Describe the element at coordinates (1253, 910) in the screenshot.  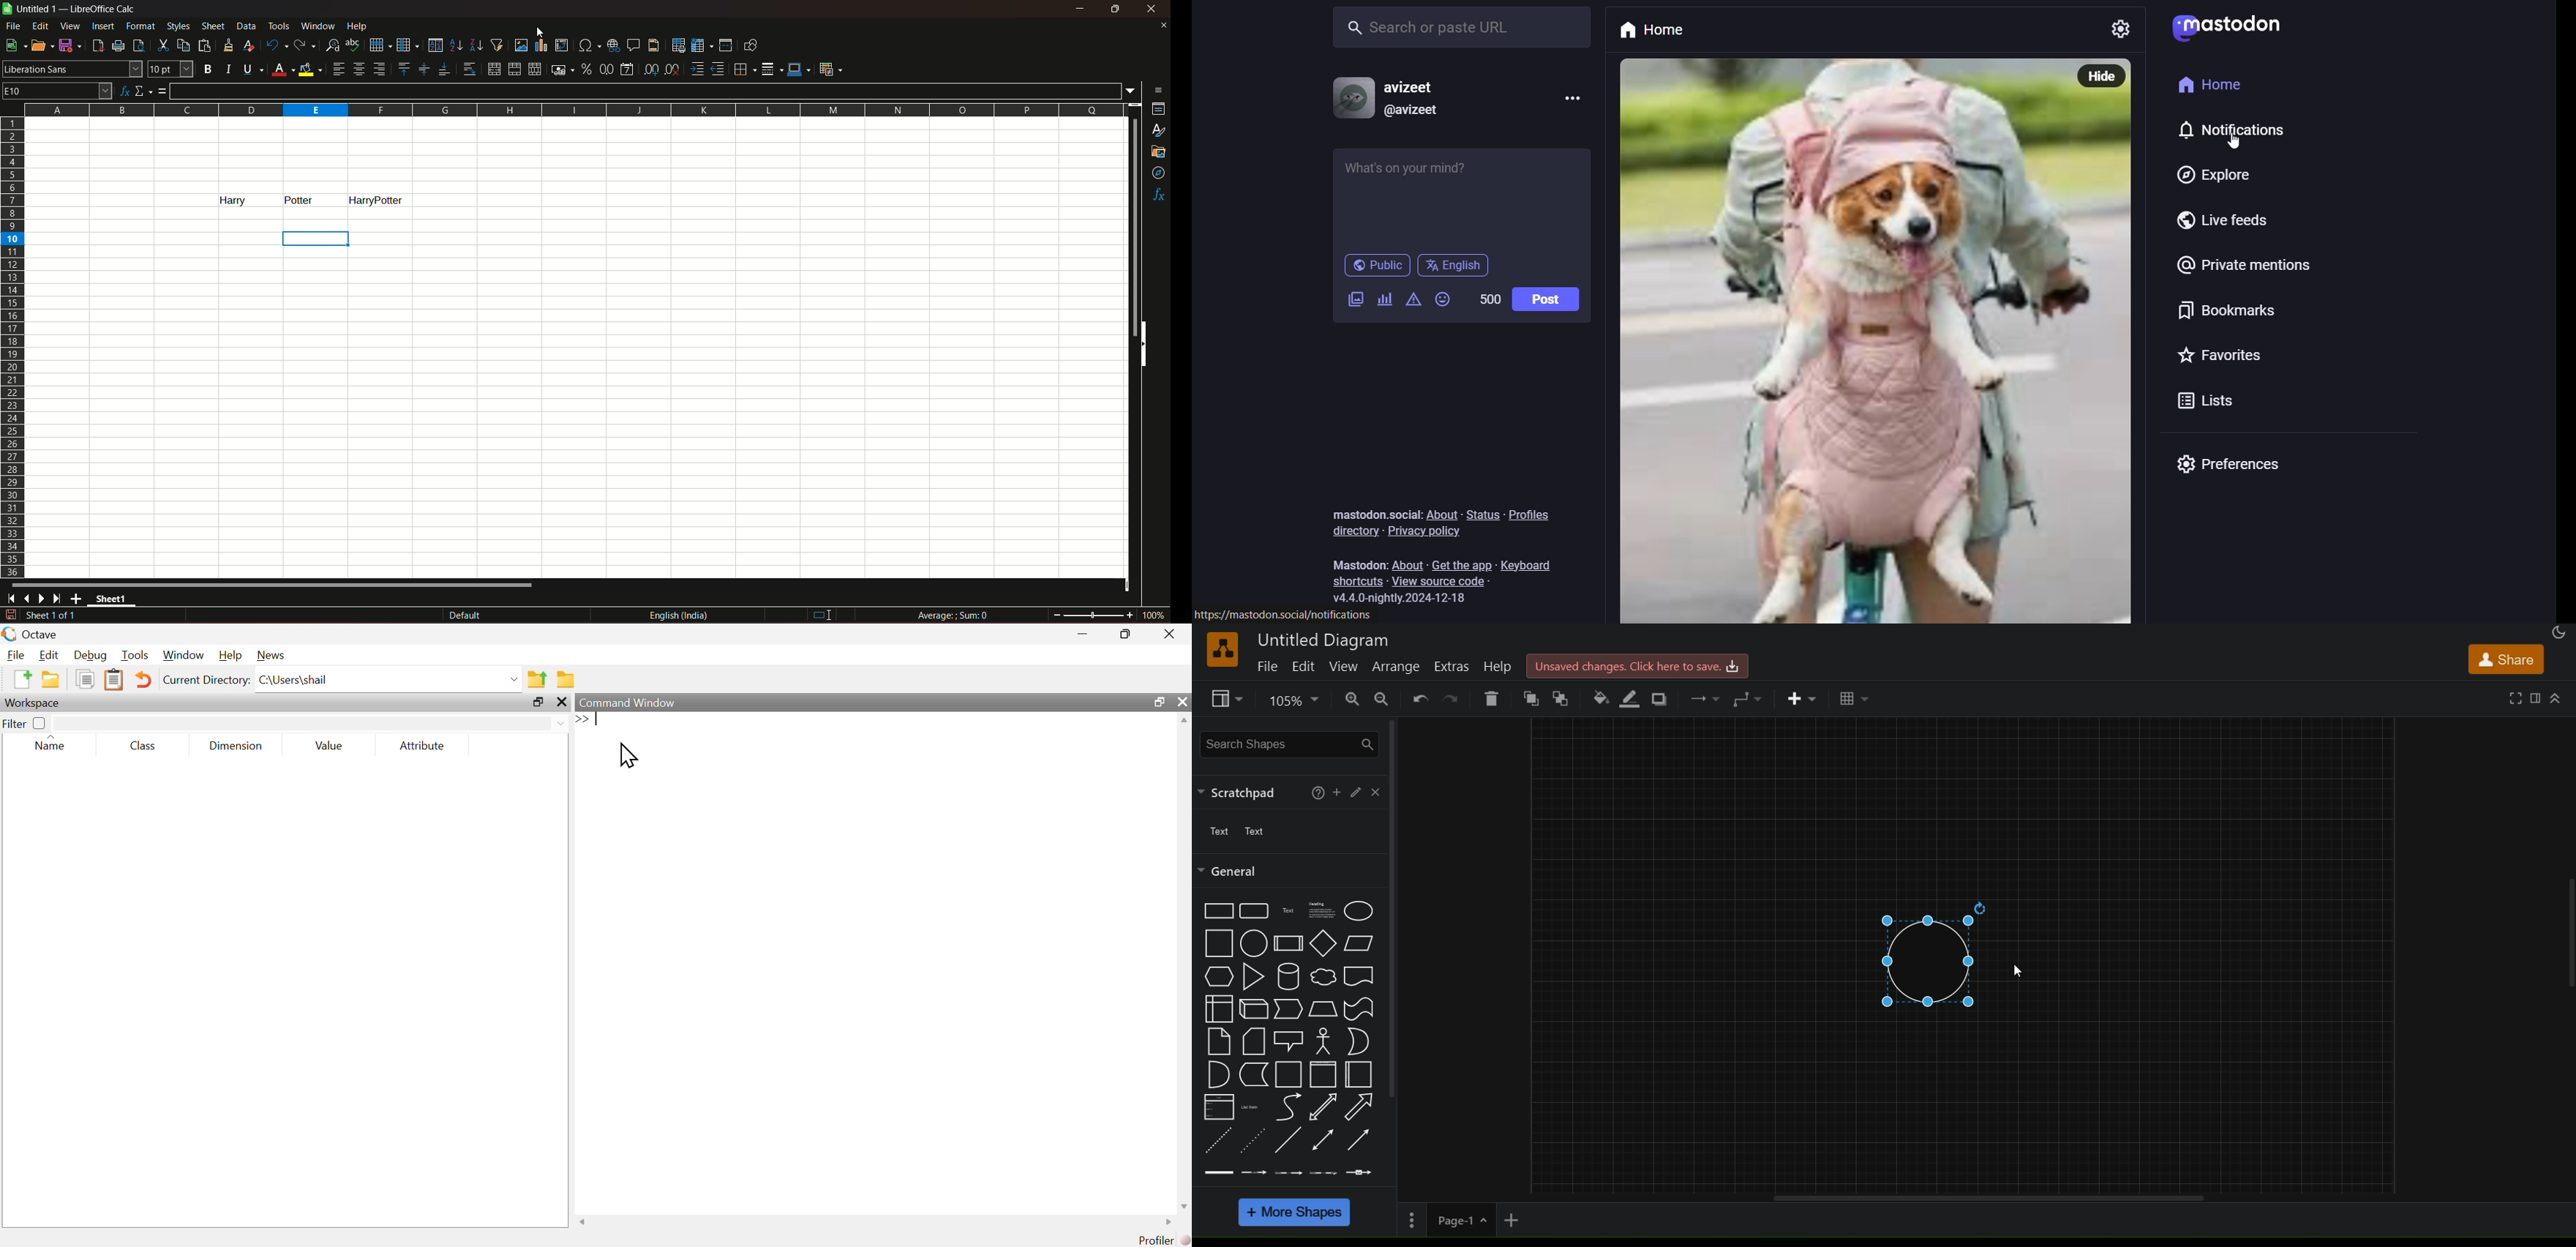
I see `rounded rectangle` at that location.